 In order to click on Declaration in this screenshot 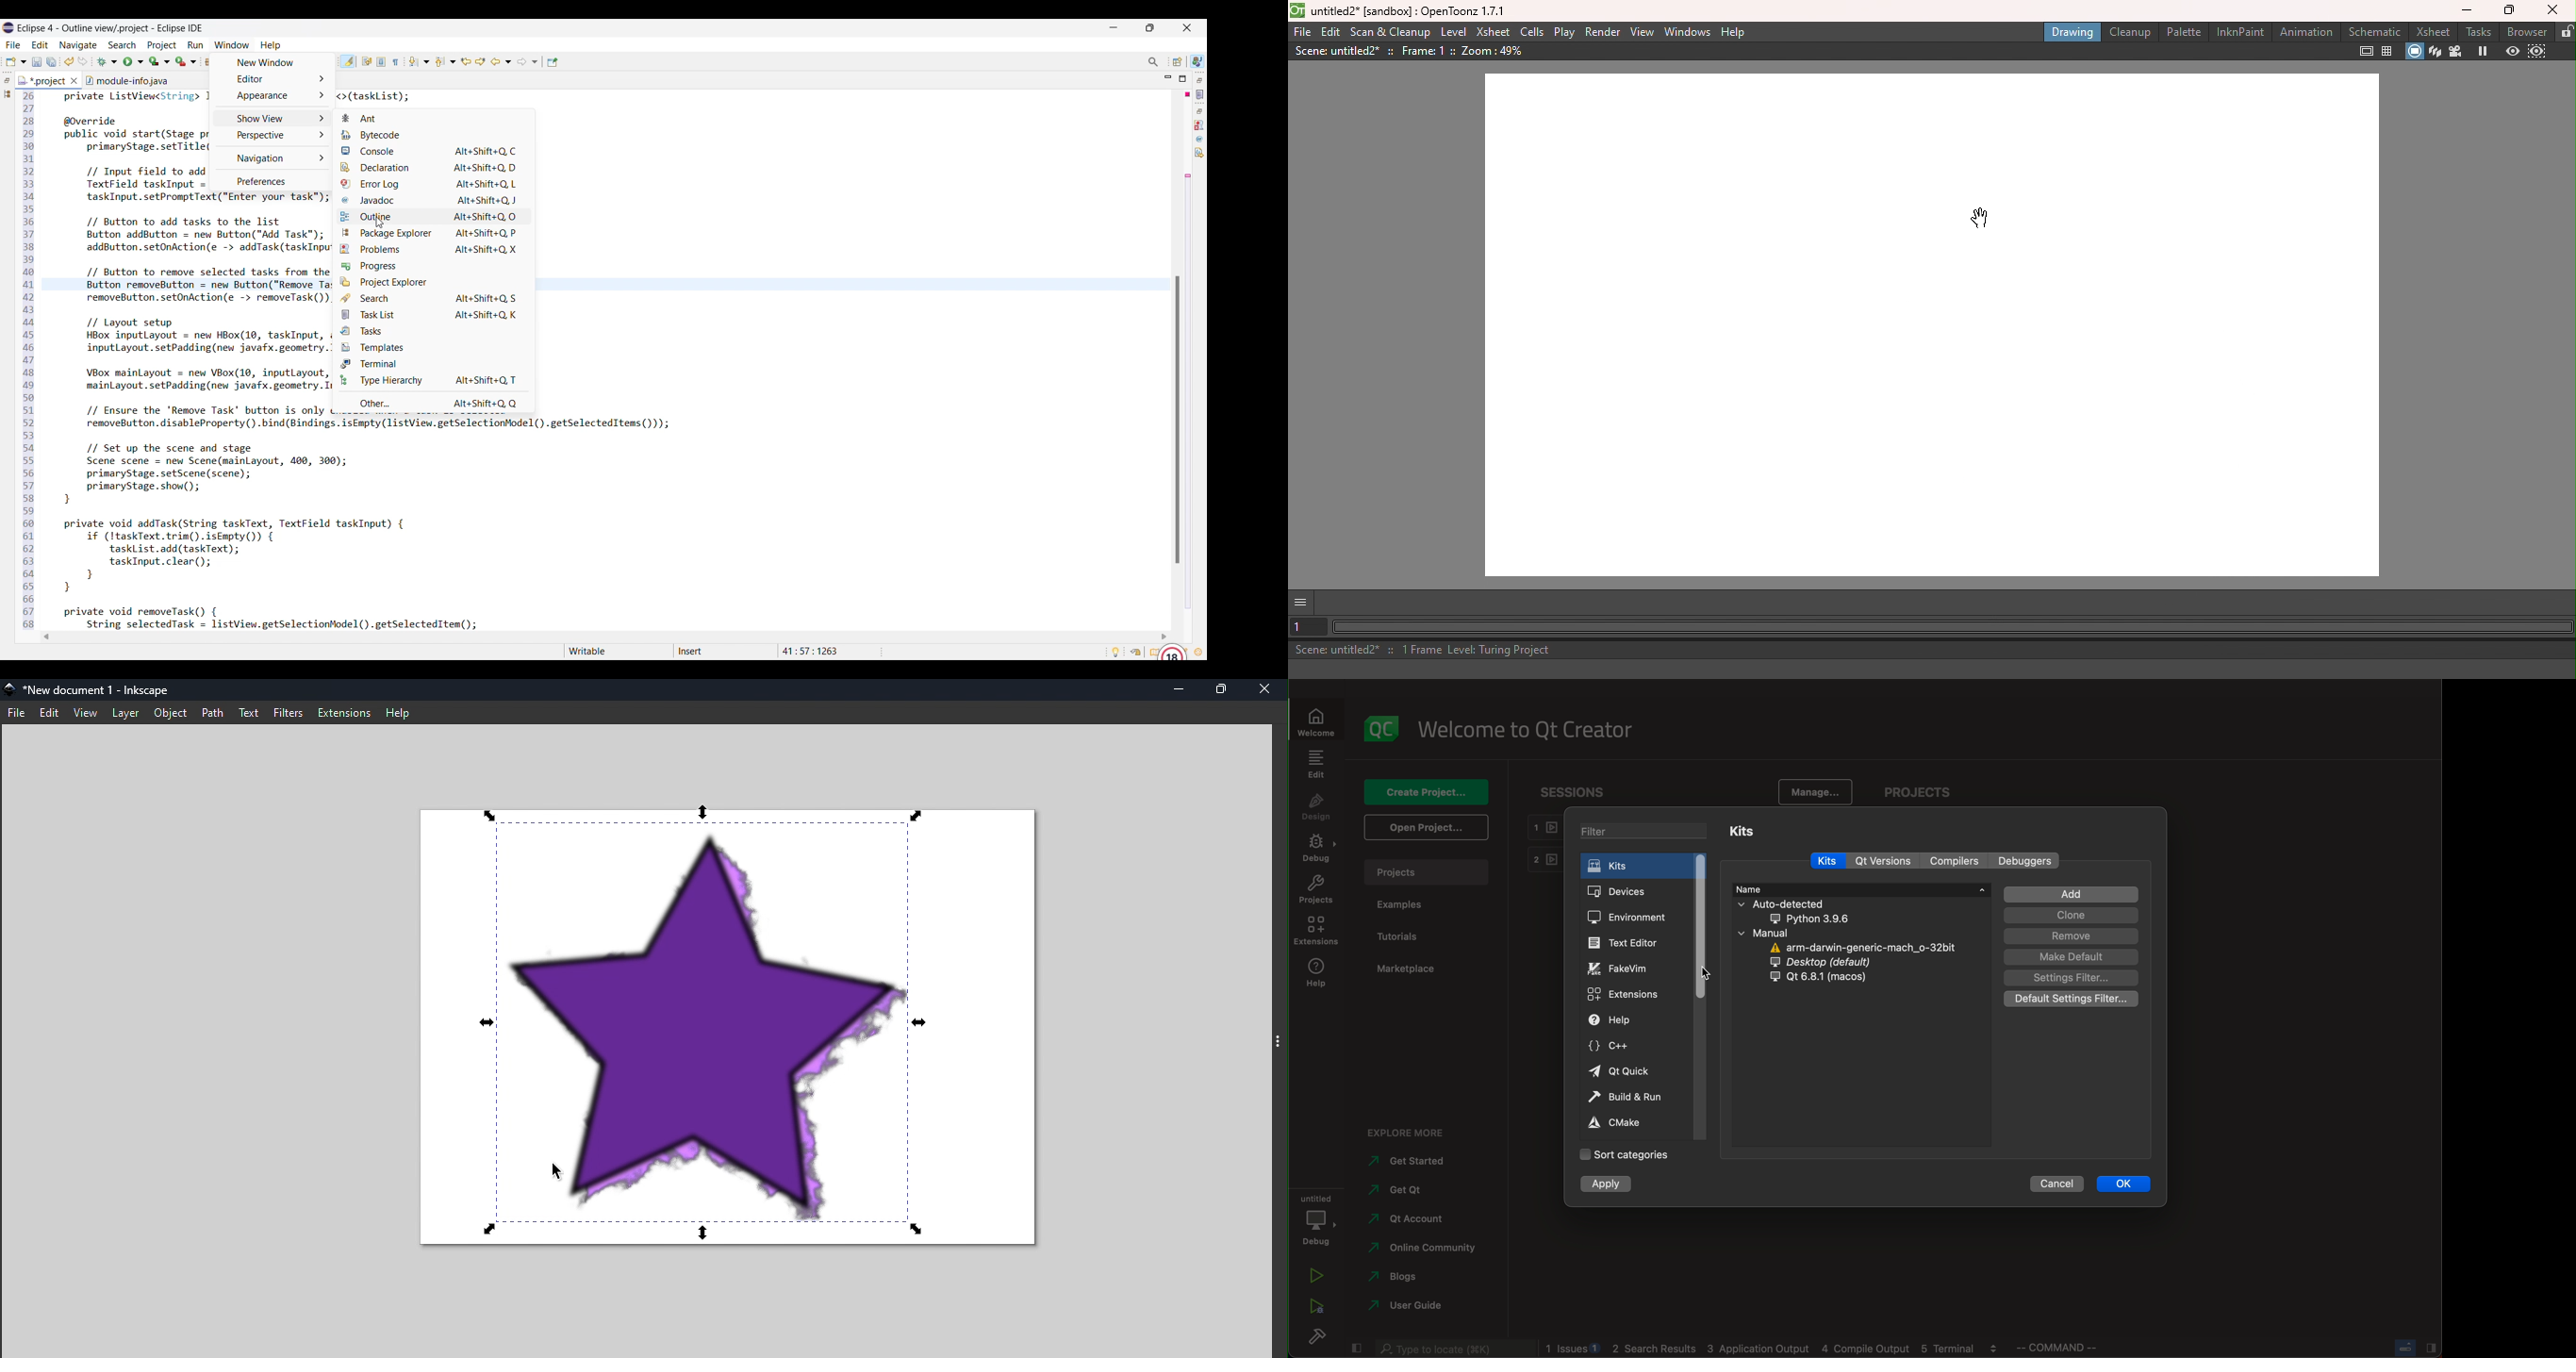, I will do `click(1199, 153)`.